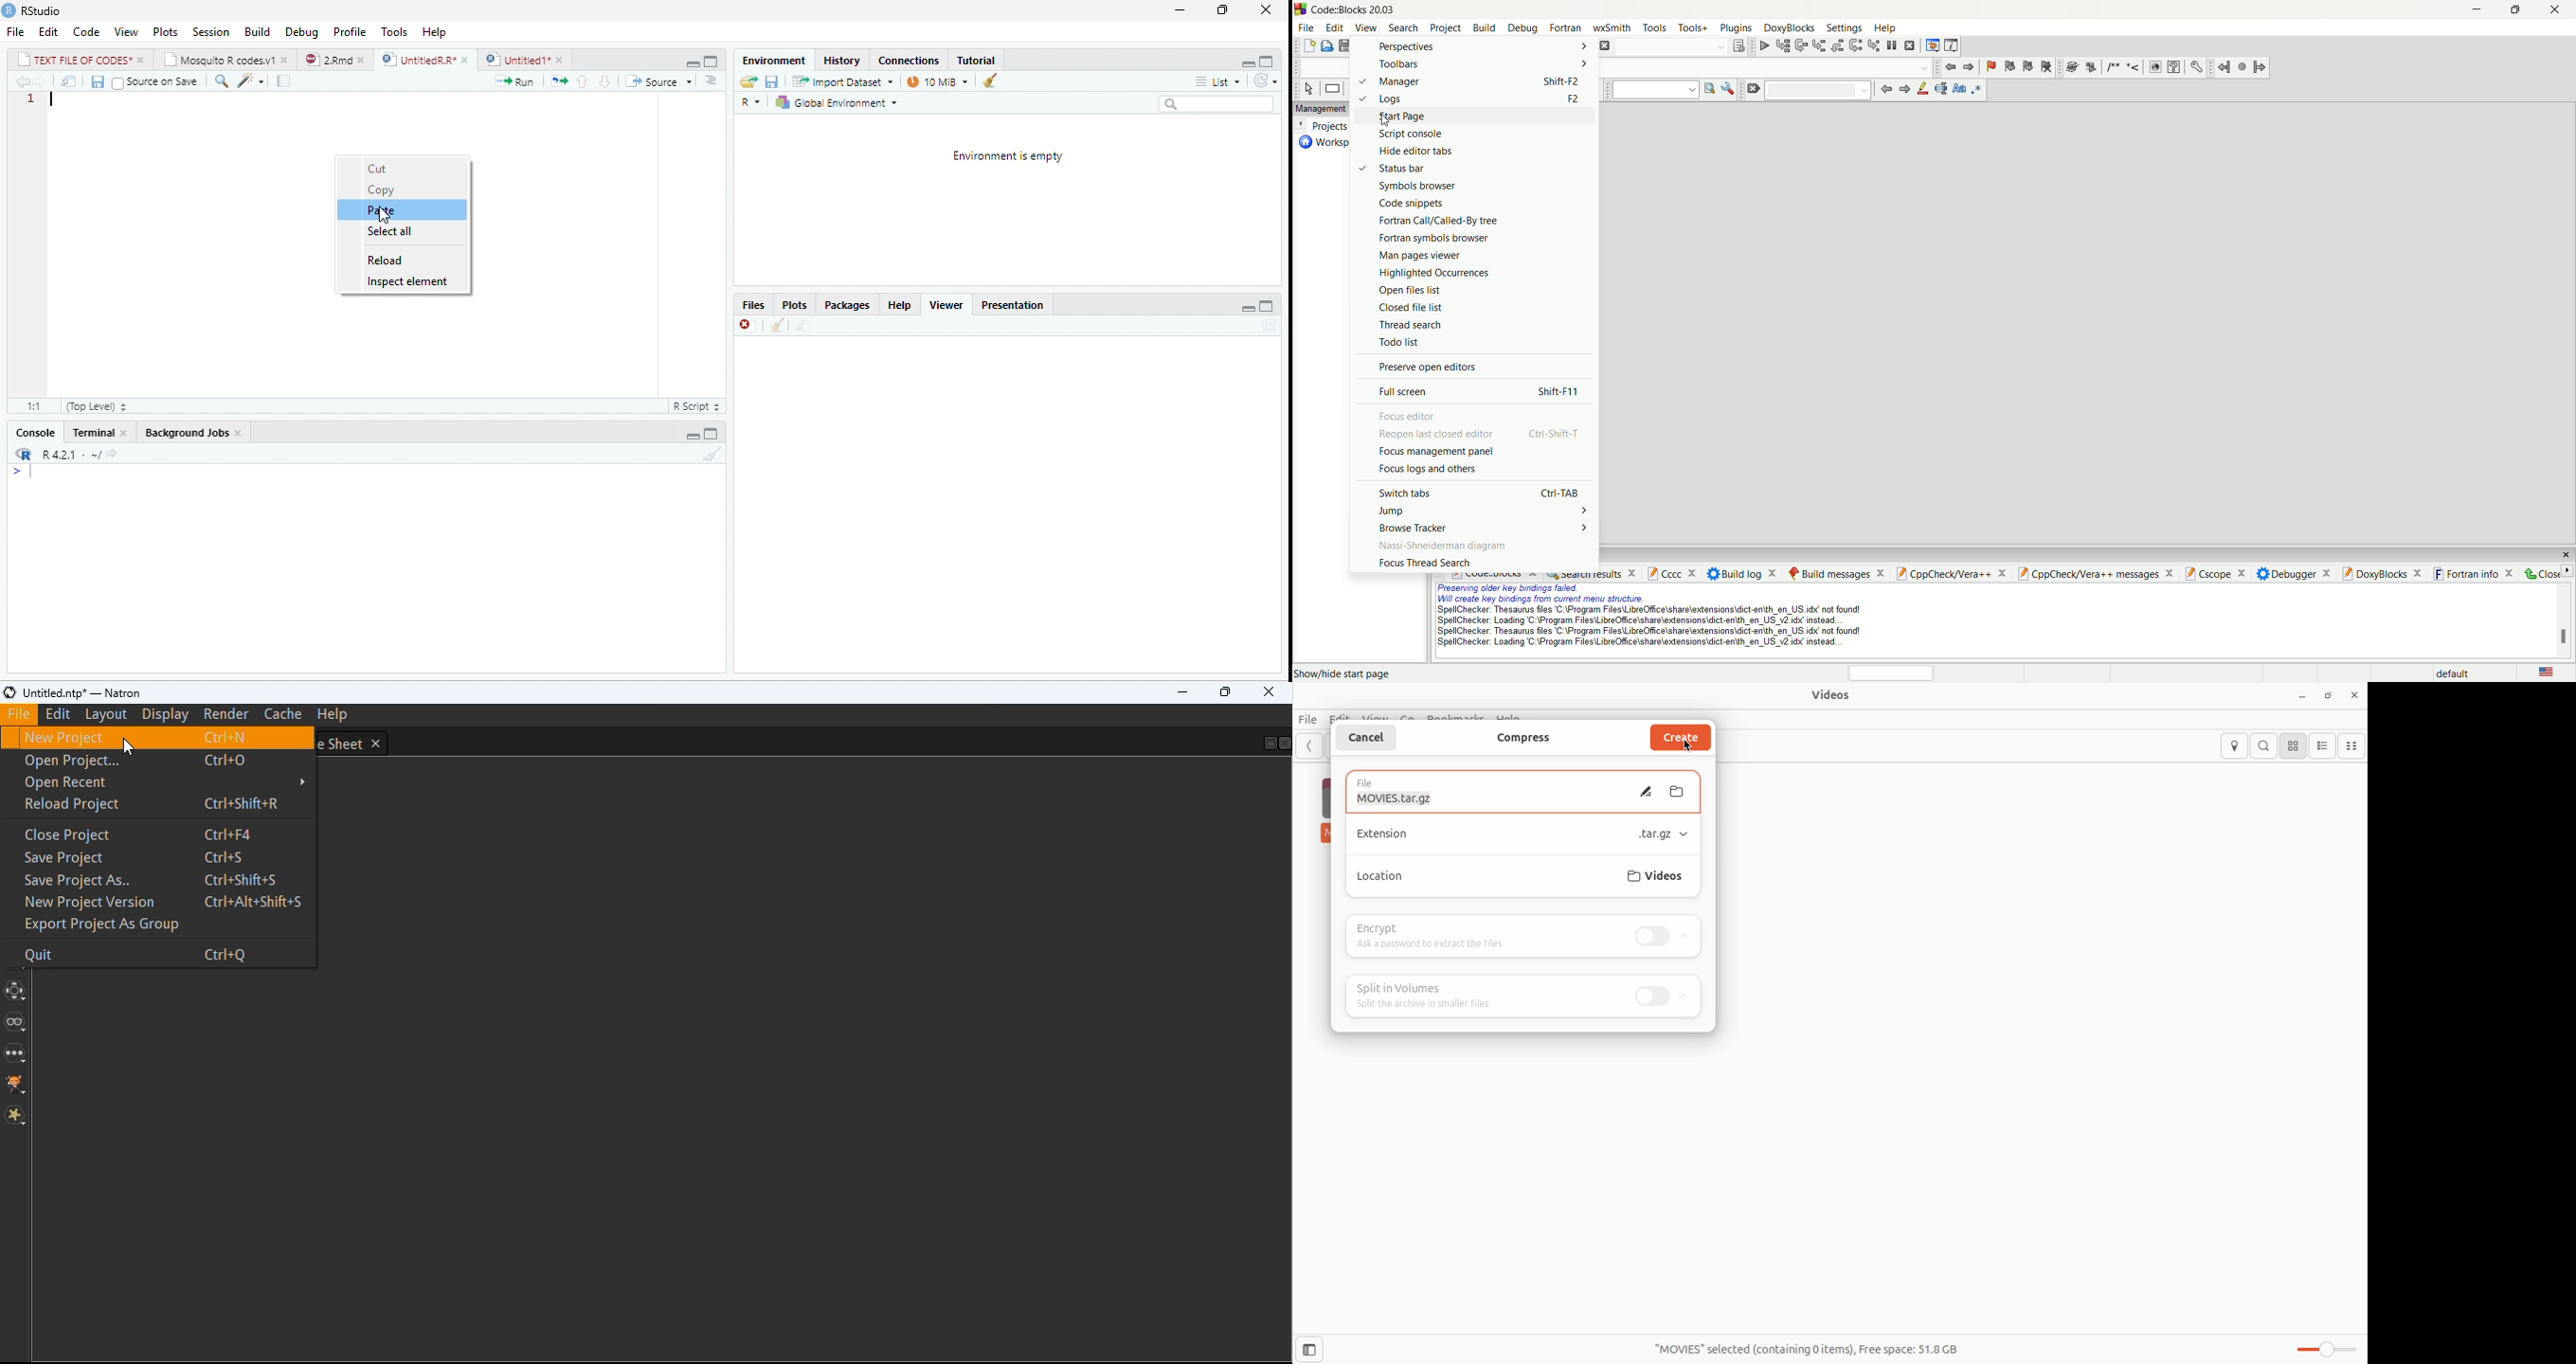  What do you see at coordinates (899, 306) in the screenshot?
I see `help` at bounding box center [899, 306].